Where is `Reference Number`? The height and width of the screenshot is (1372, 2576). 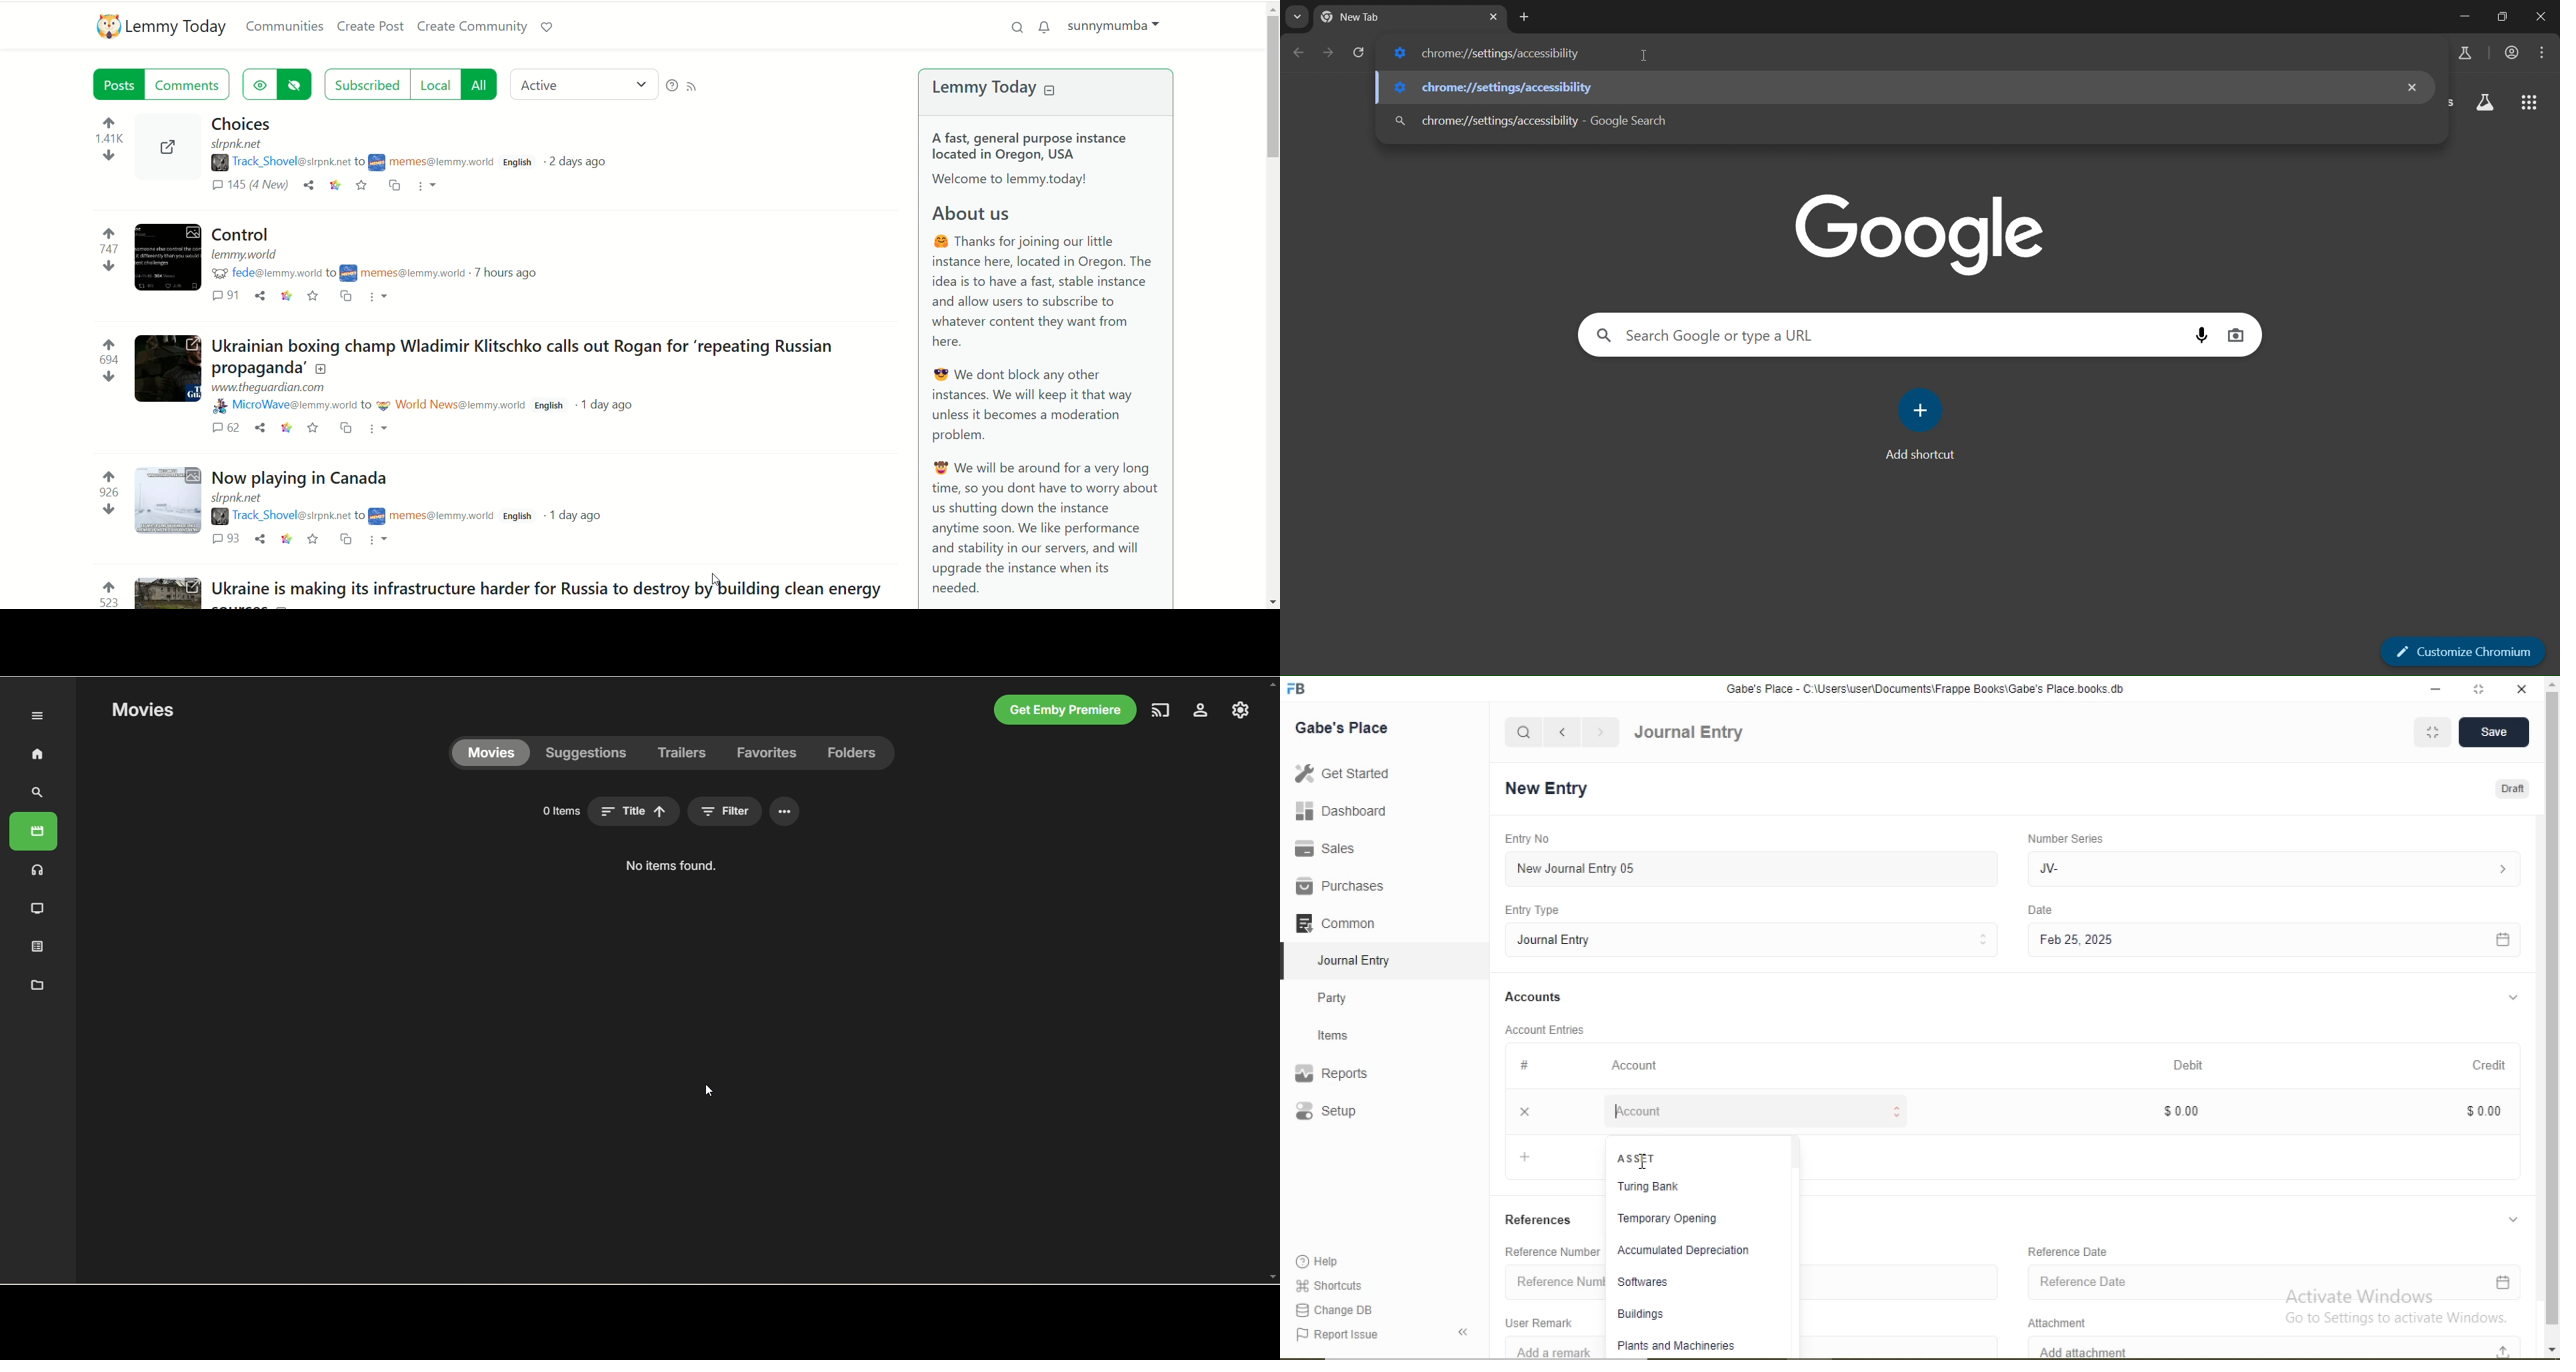
Reference Number is located at coordinates (1551, 1279).